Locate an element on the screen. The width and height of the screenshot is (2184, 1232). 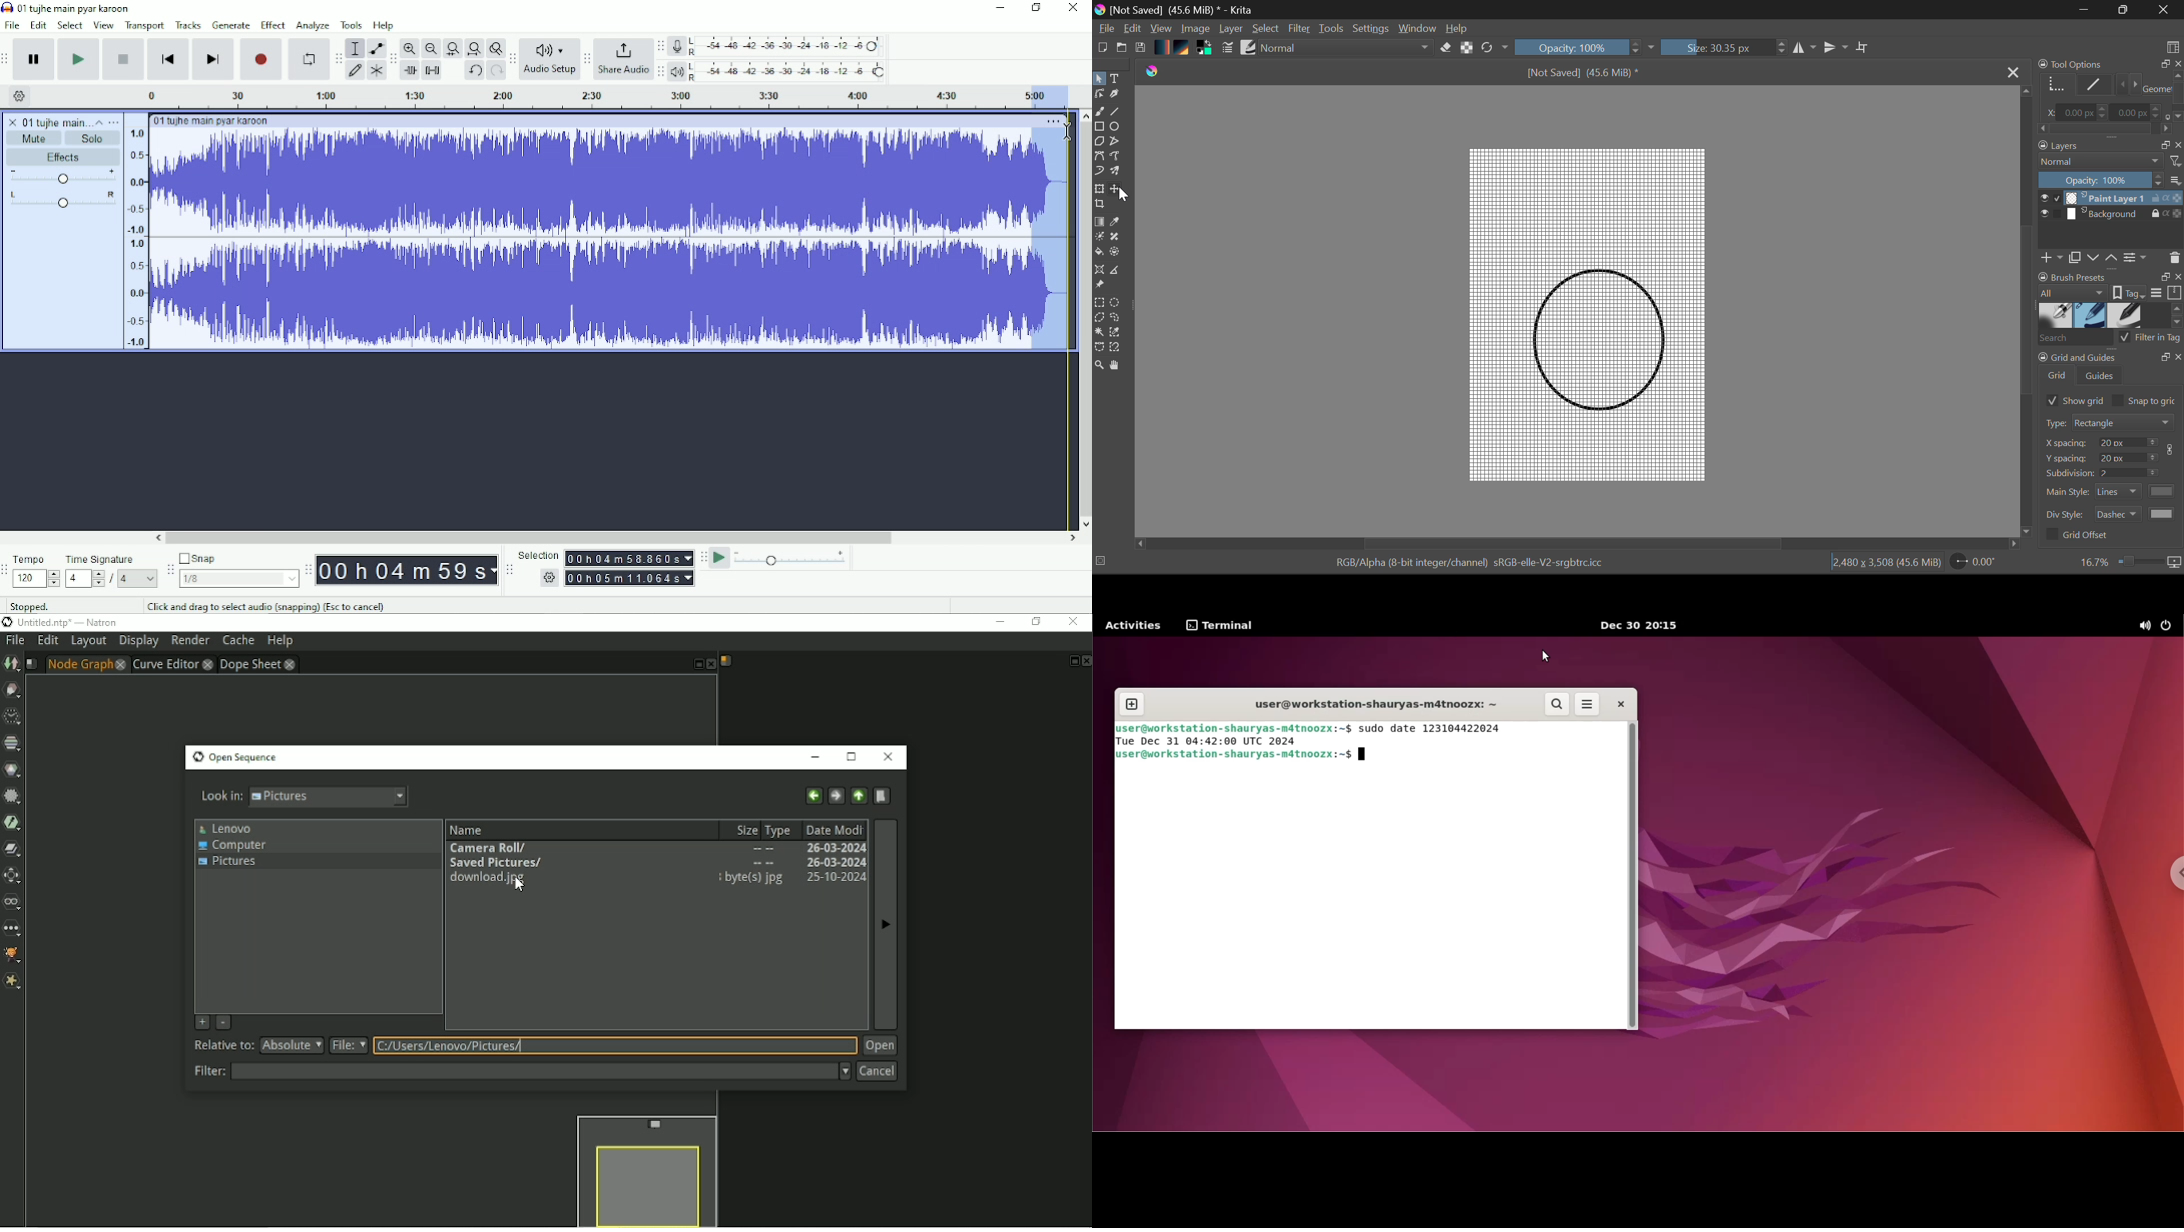
Edit is located at coordinates (1133, 29).